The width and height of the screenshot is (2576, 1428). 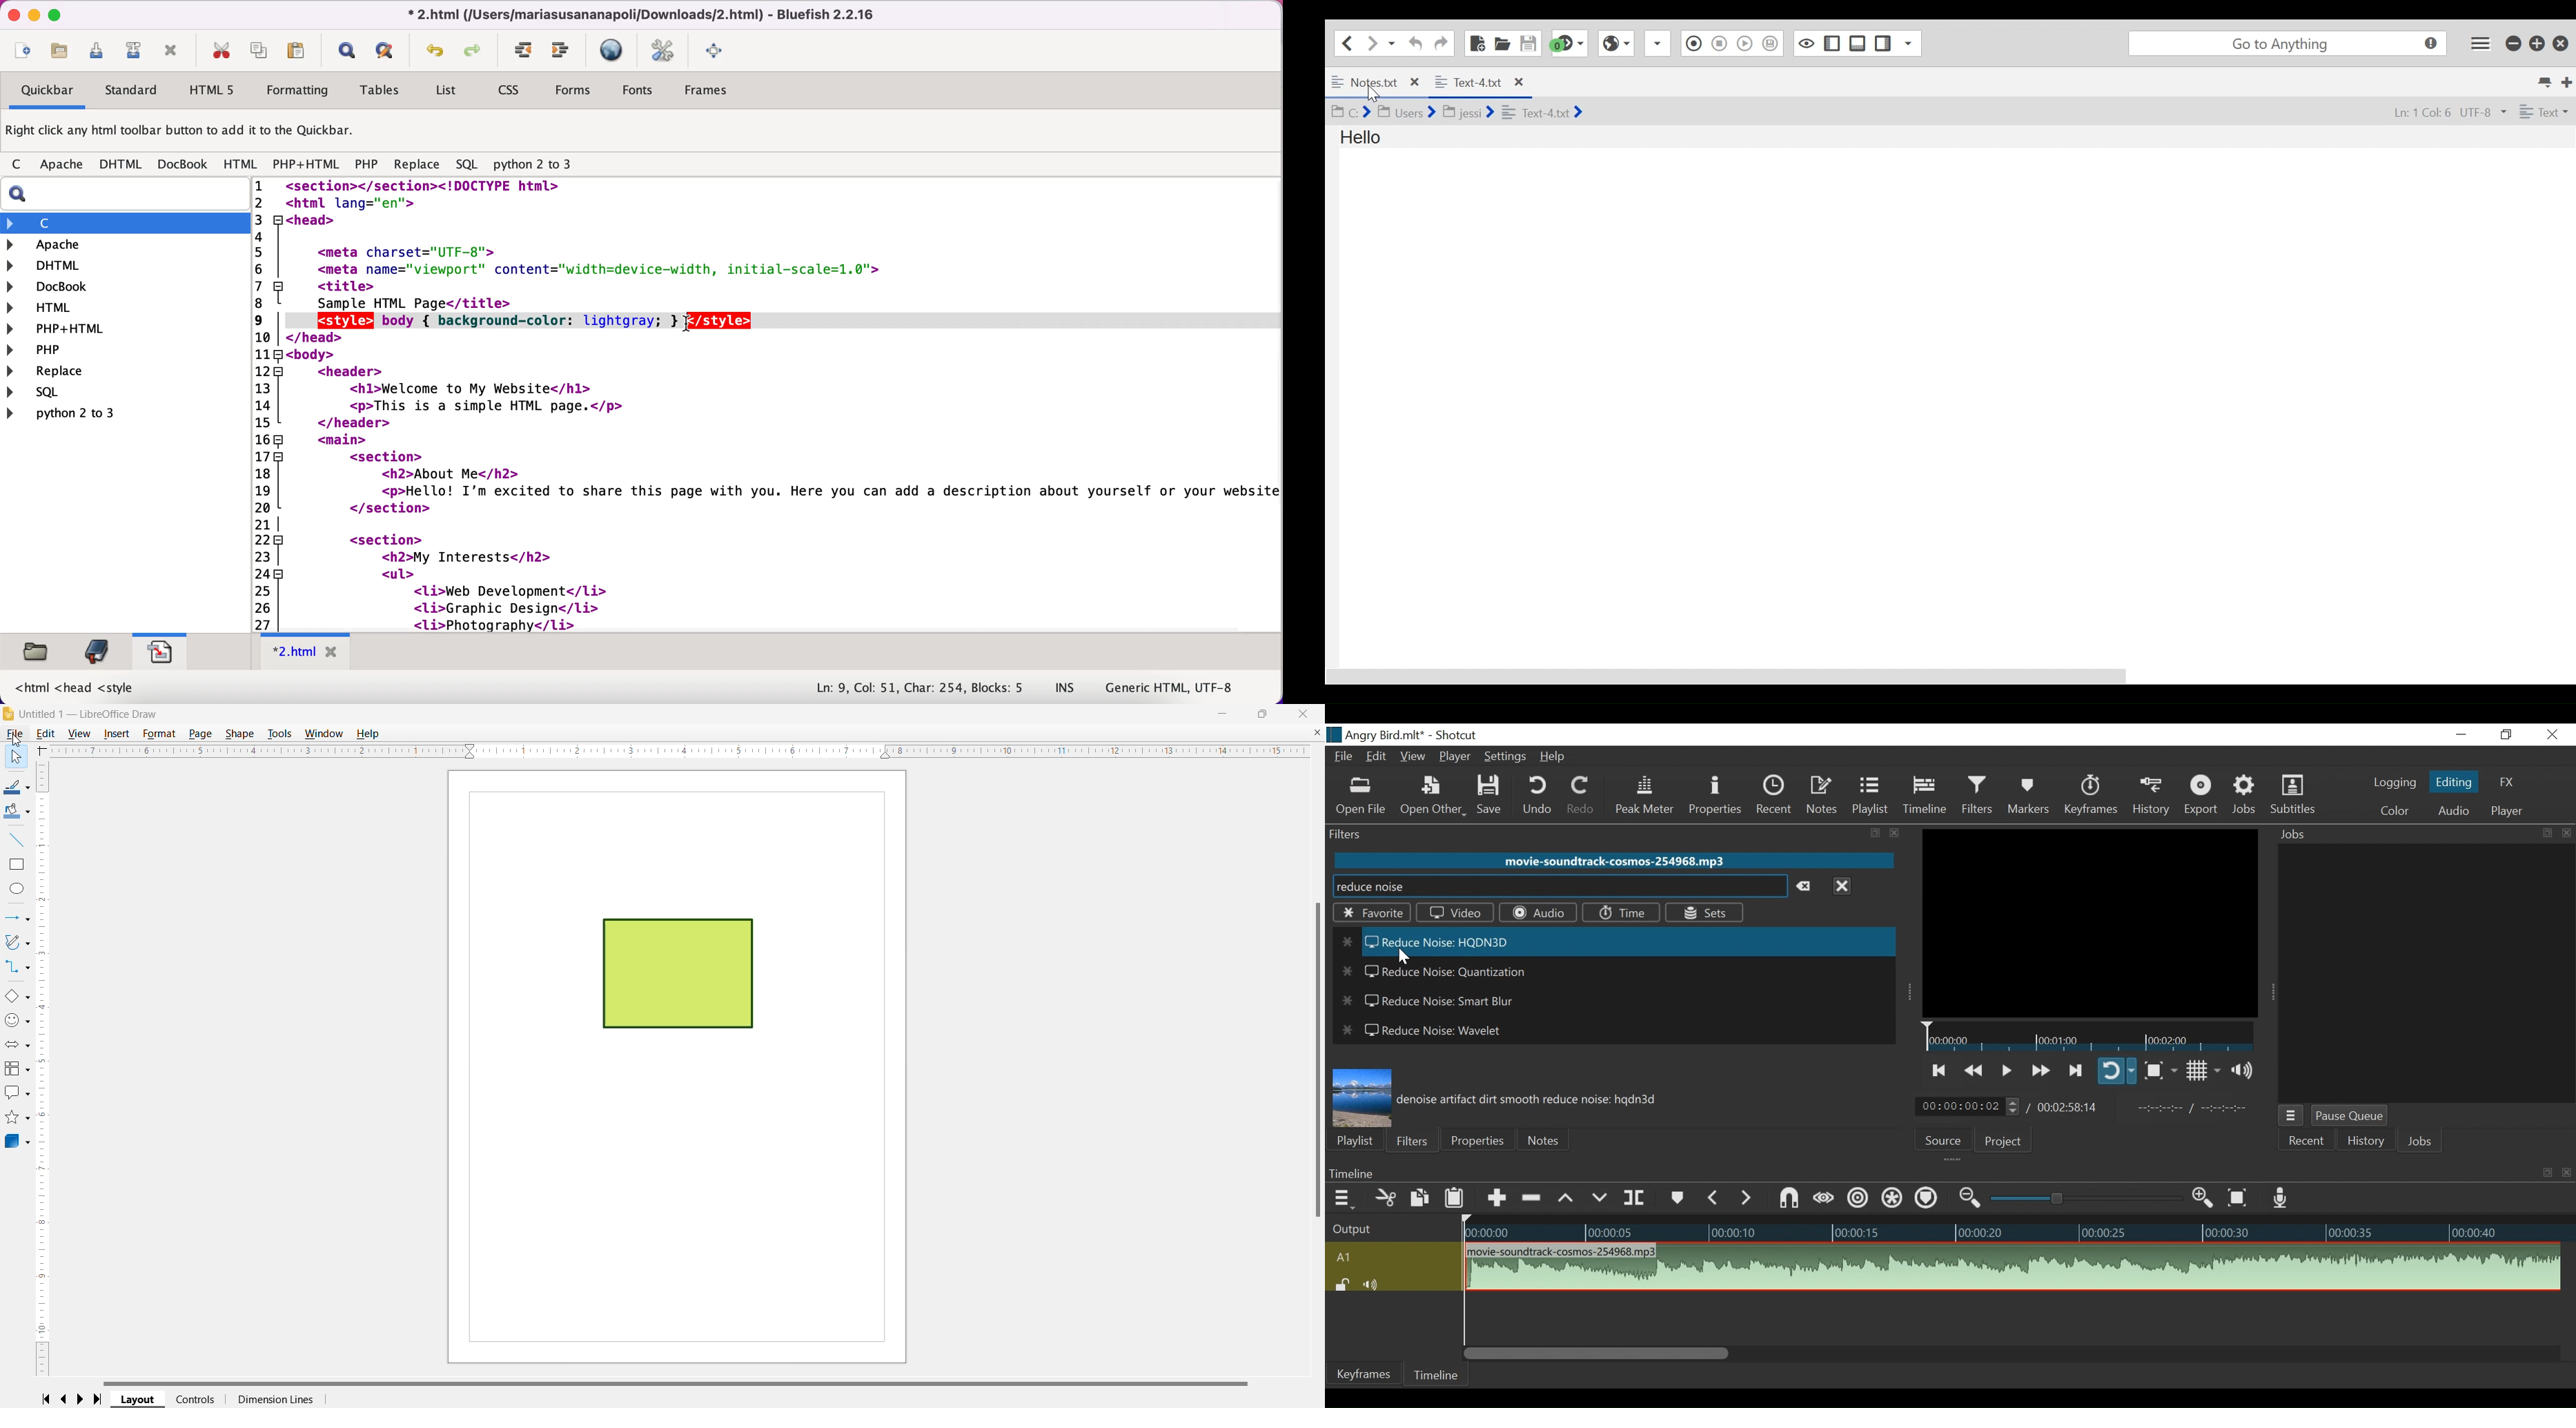 What do you see at coordinates (139, 1400) in the screenshot?
I see `Layout` at bounding box center [139, 1400].